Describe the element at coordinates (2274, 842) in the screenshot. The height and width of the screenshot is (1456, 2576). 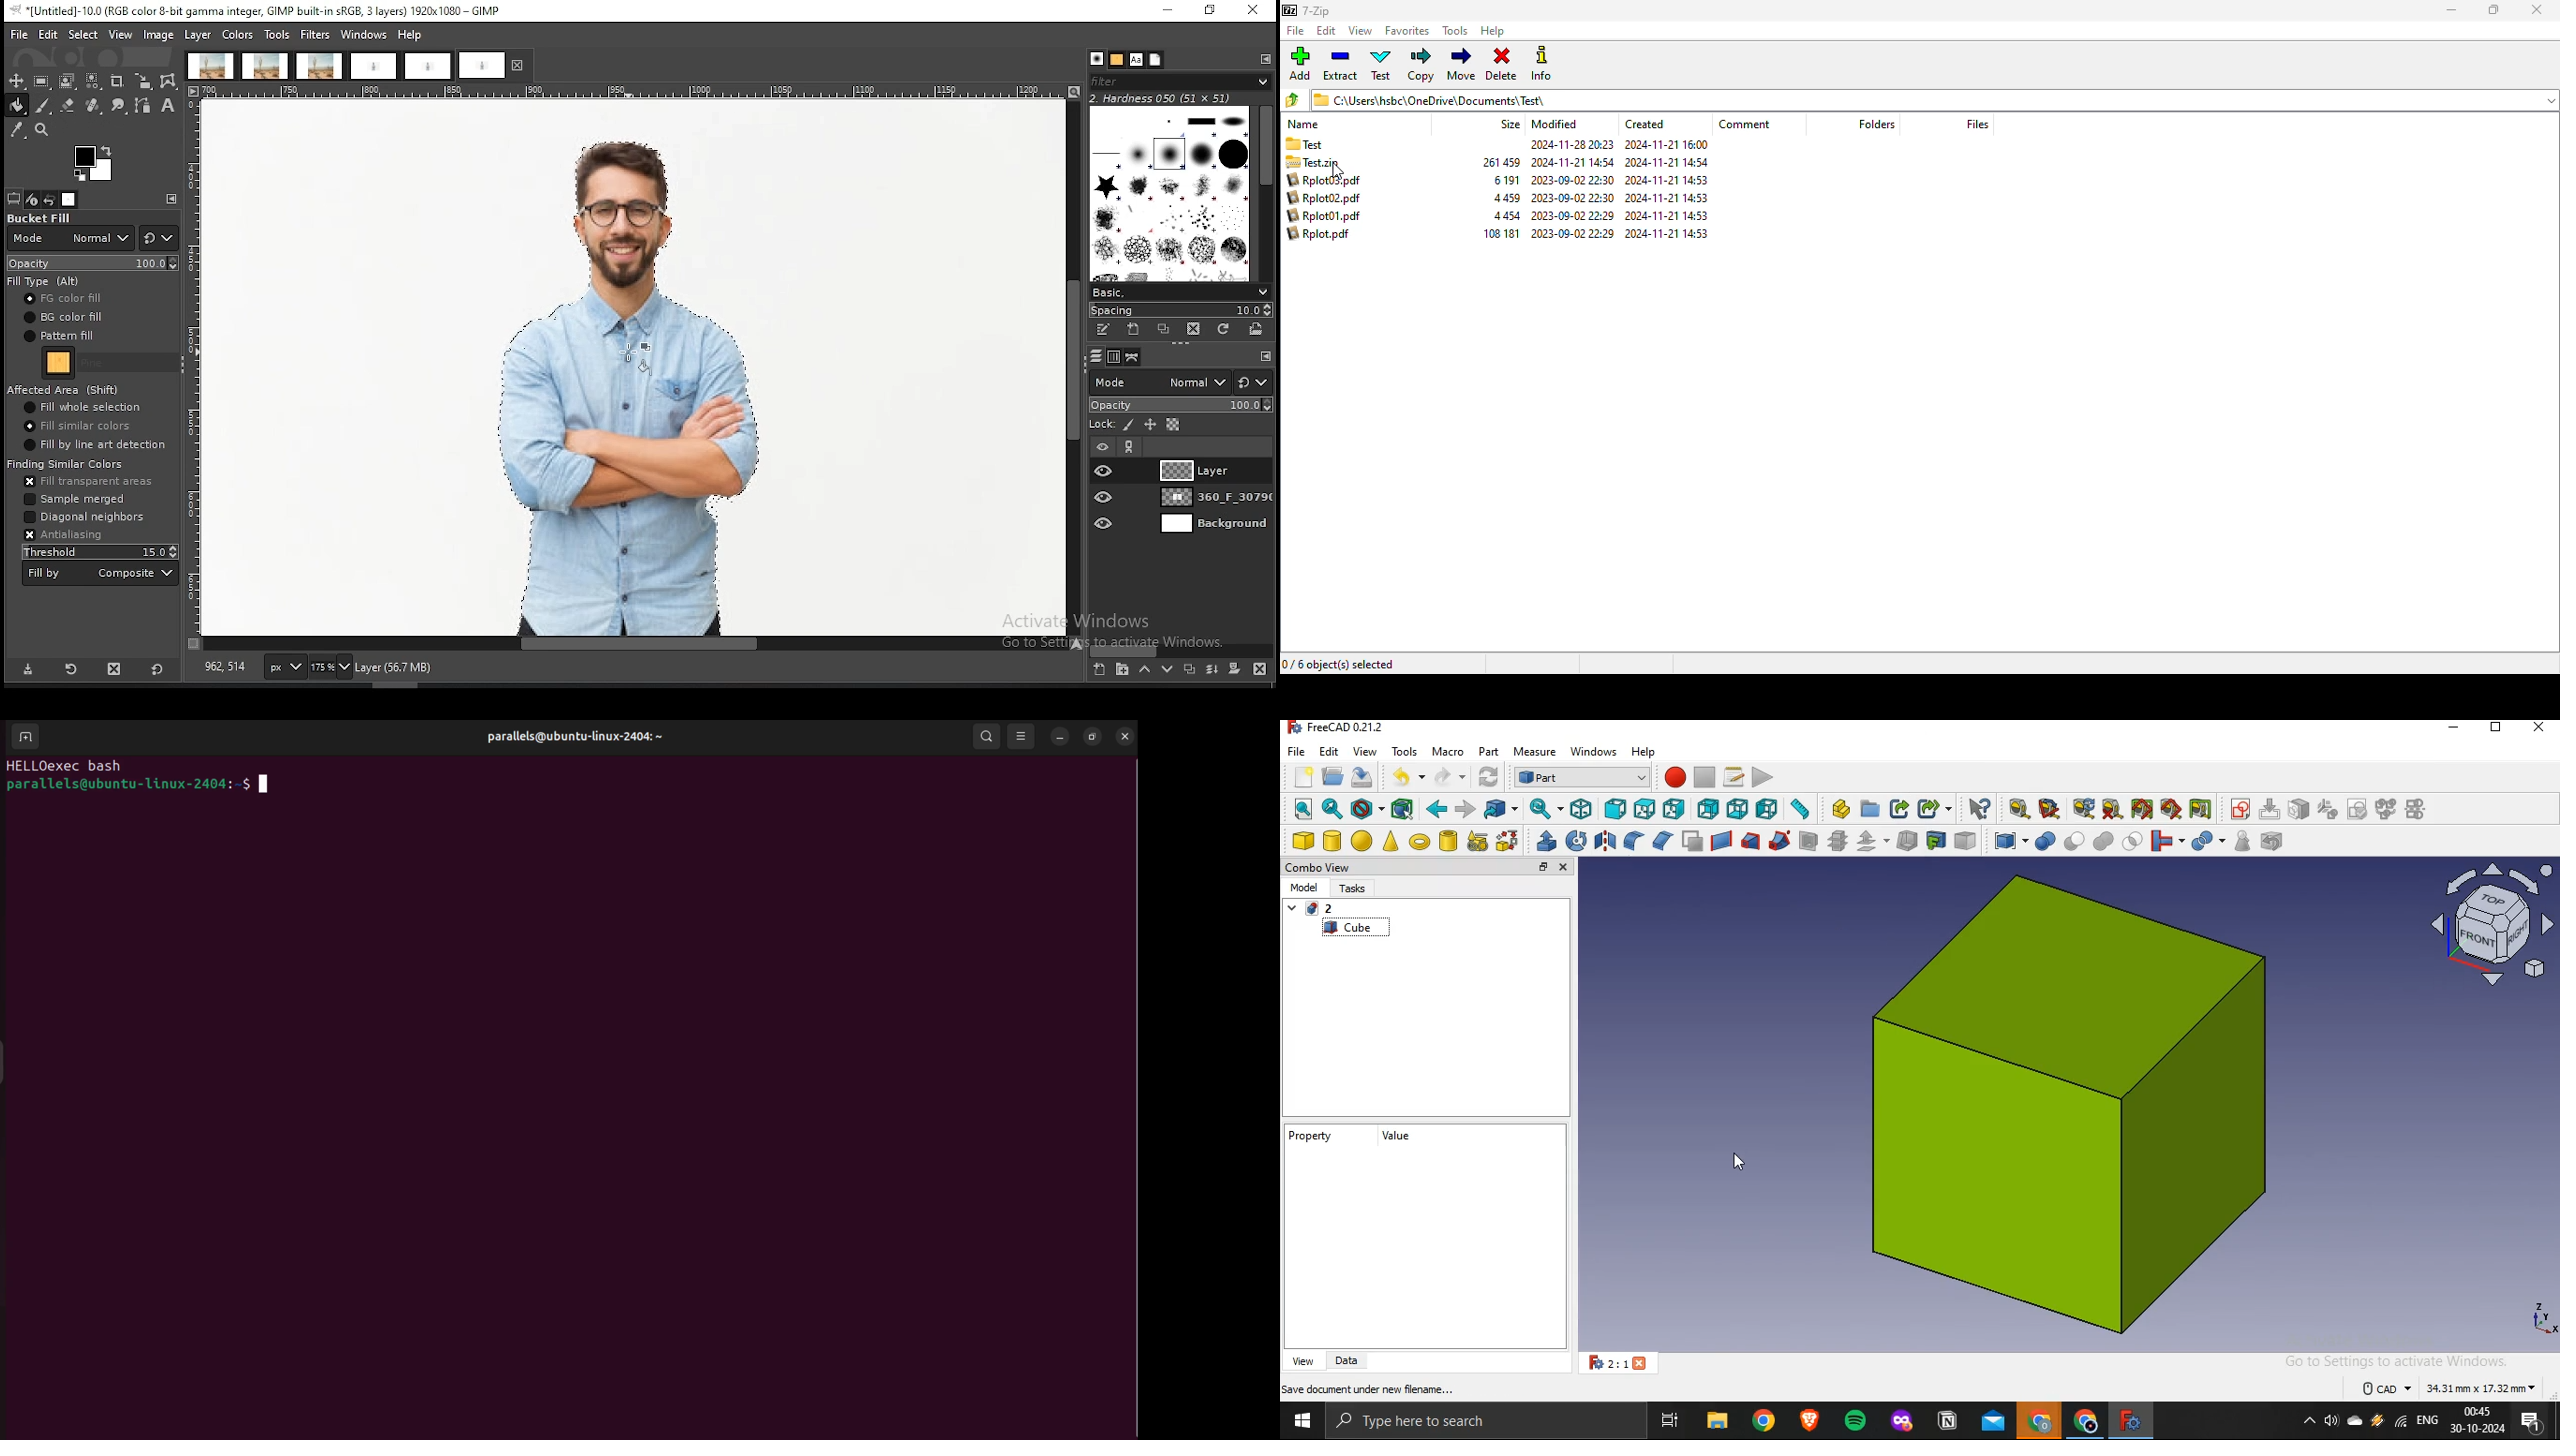
I see `defeaturing` at that location.